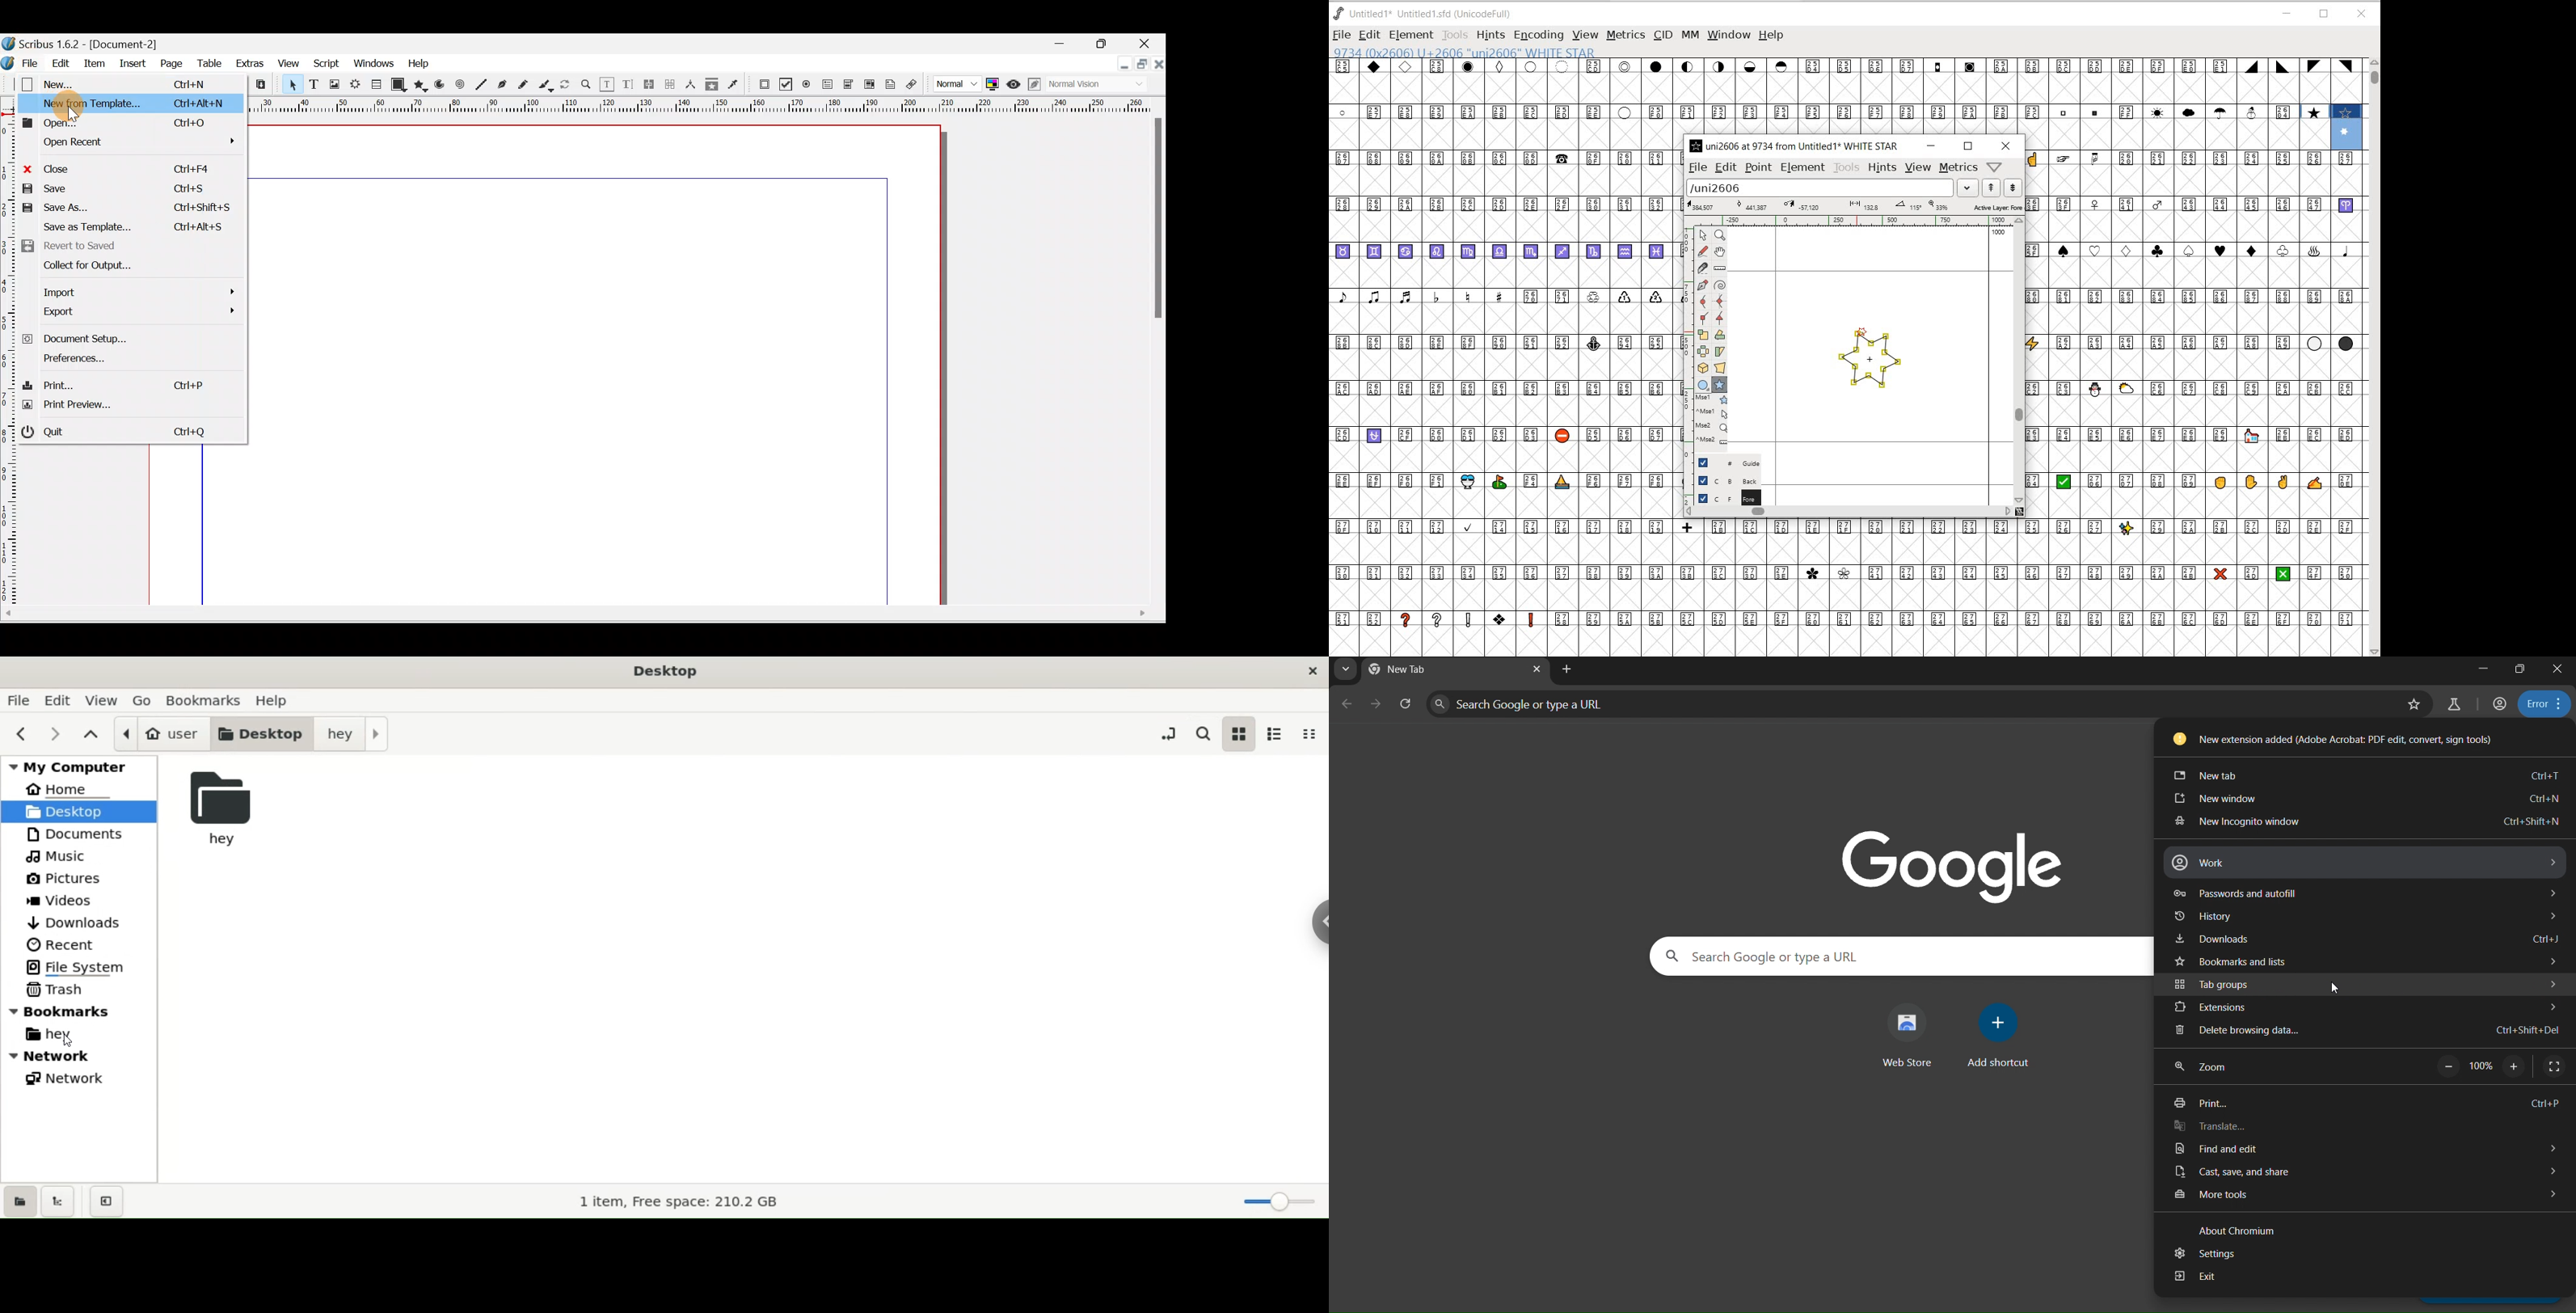 The width and height of the screenshot is (2576, 1316). I want to click on Item, so click(93, 64).